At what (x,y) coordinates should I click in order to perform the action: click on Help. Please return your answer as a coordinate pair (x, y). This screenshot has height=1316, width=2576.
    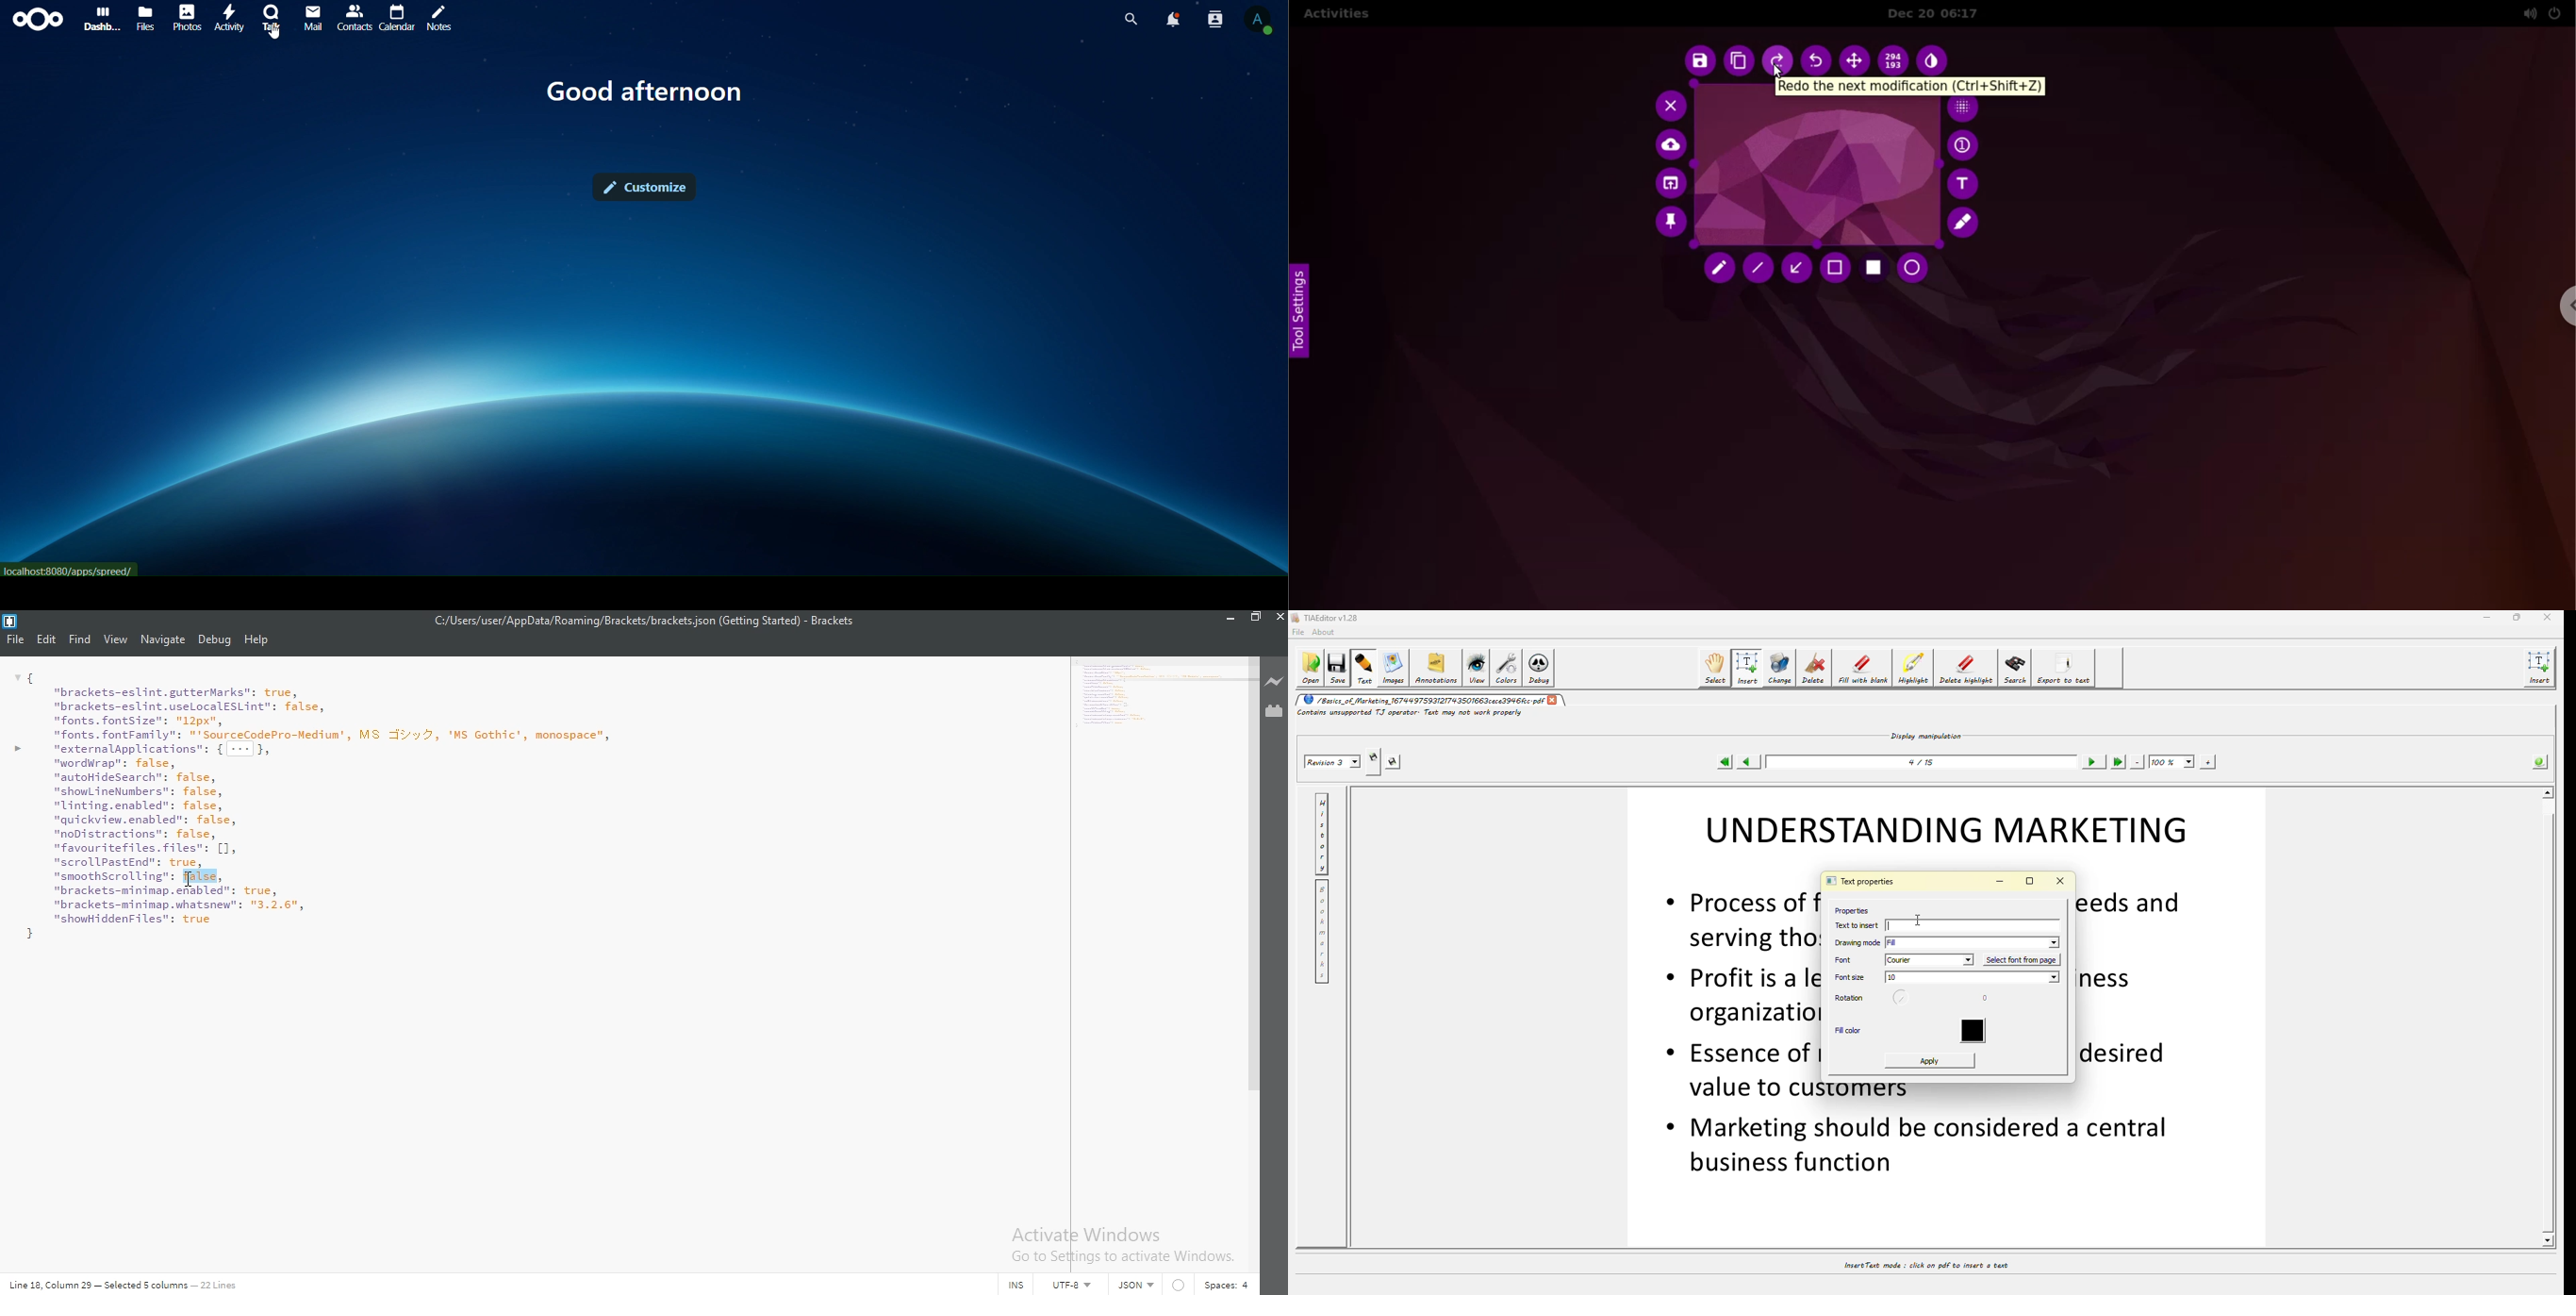
    Looking at the image, I should click on (258, 641).